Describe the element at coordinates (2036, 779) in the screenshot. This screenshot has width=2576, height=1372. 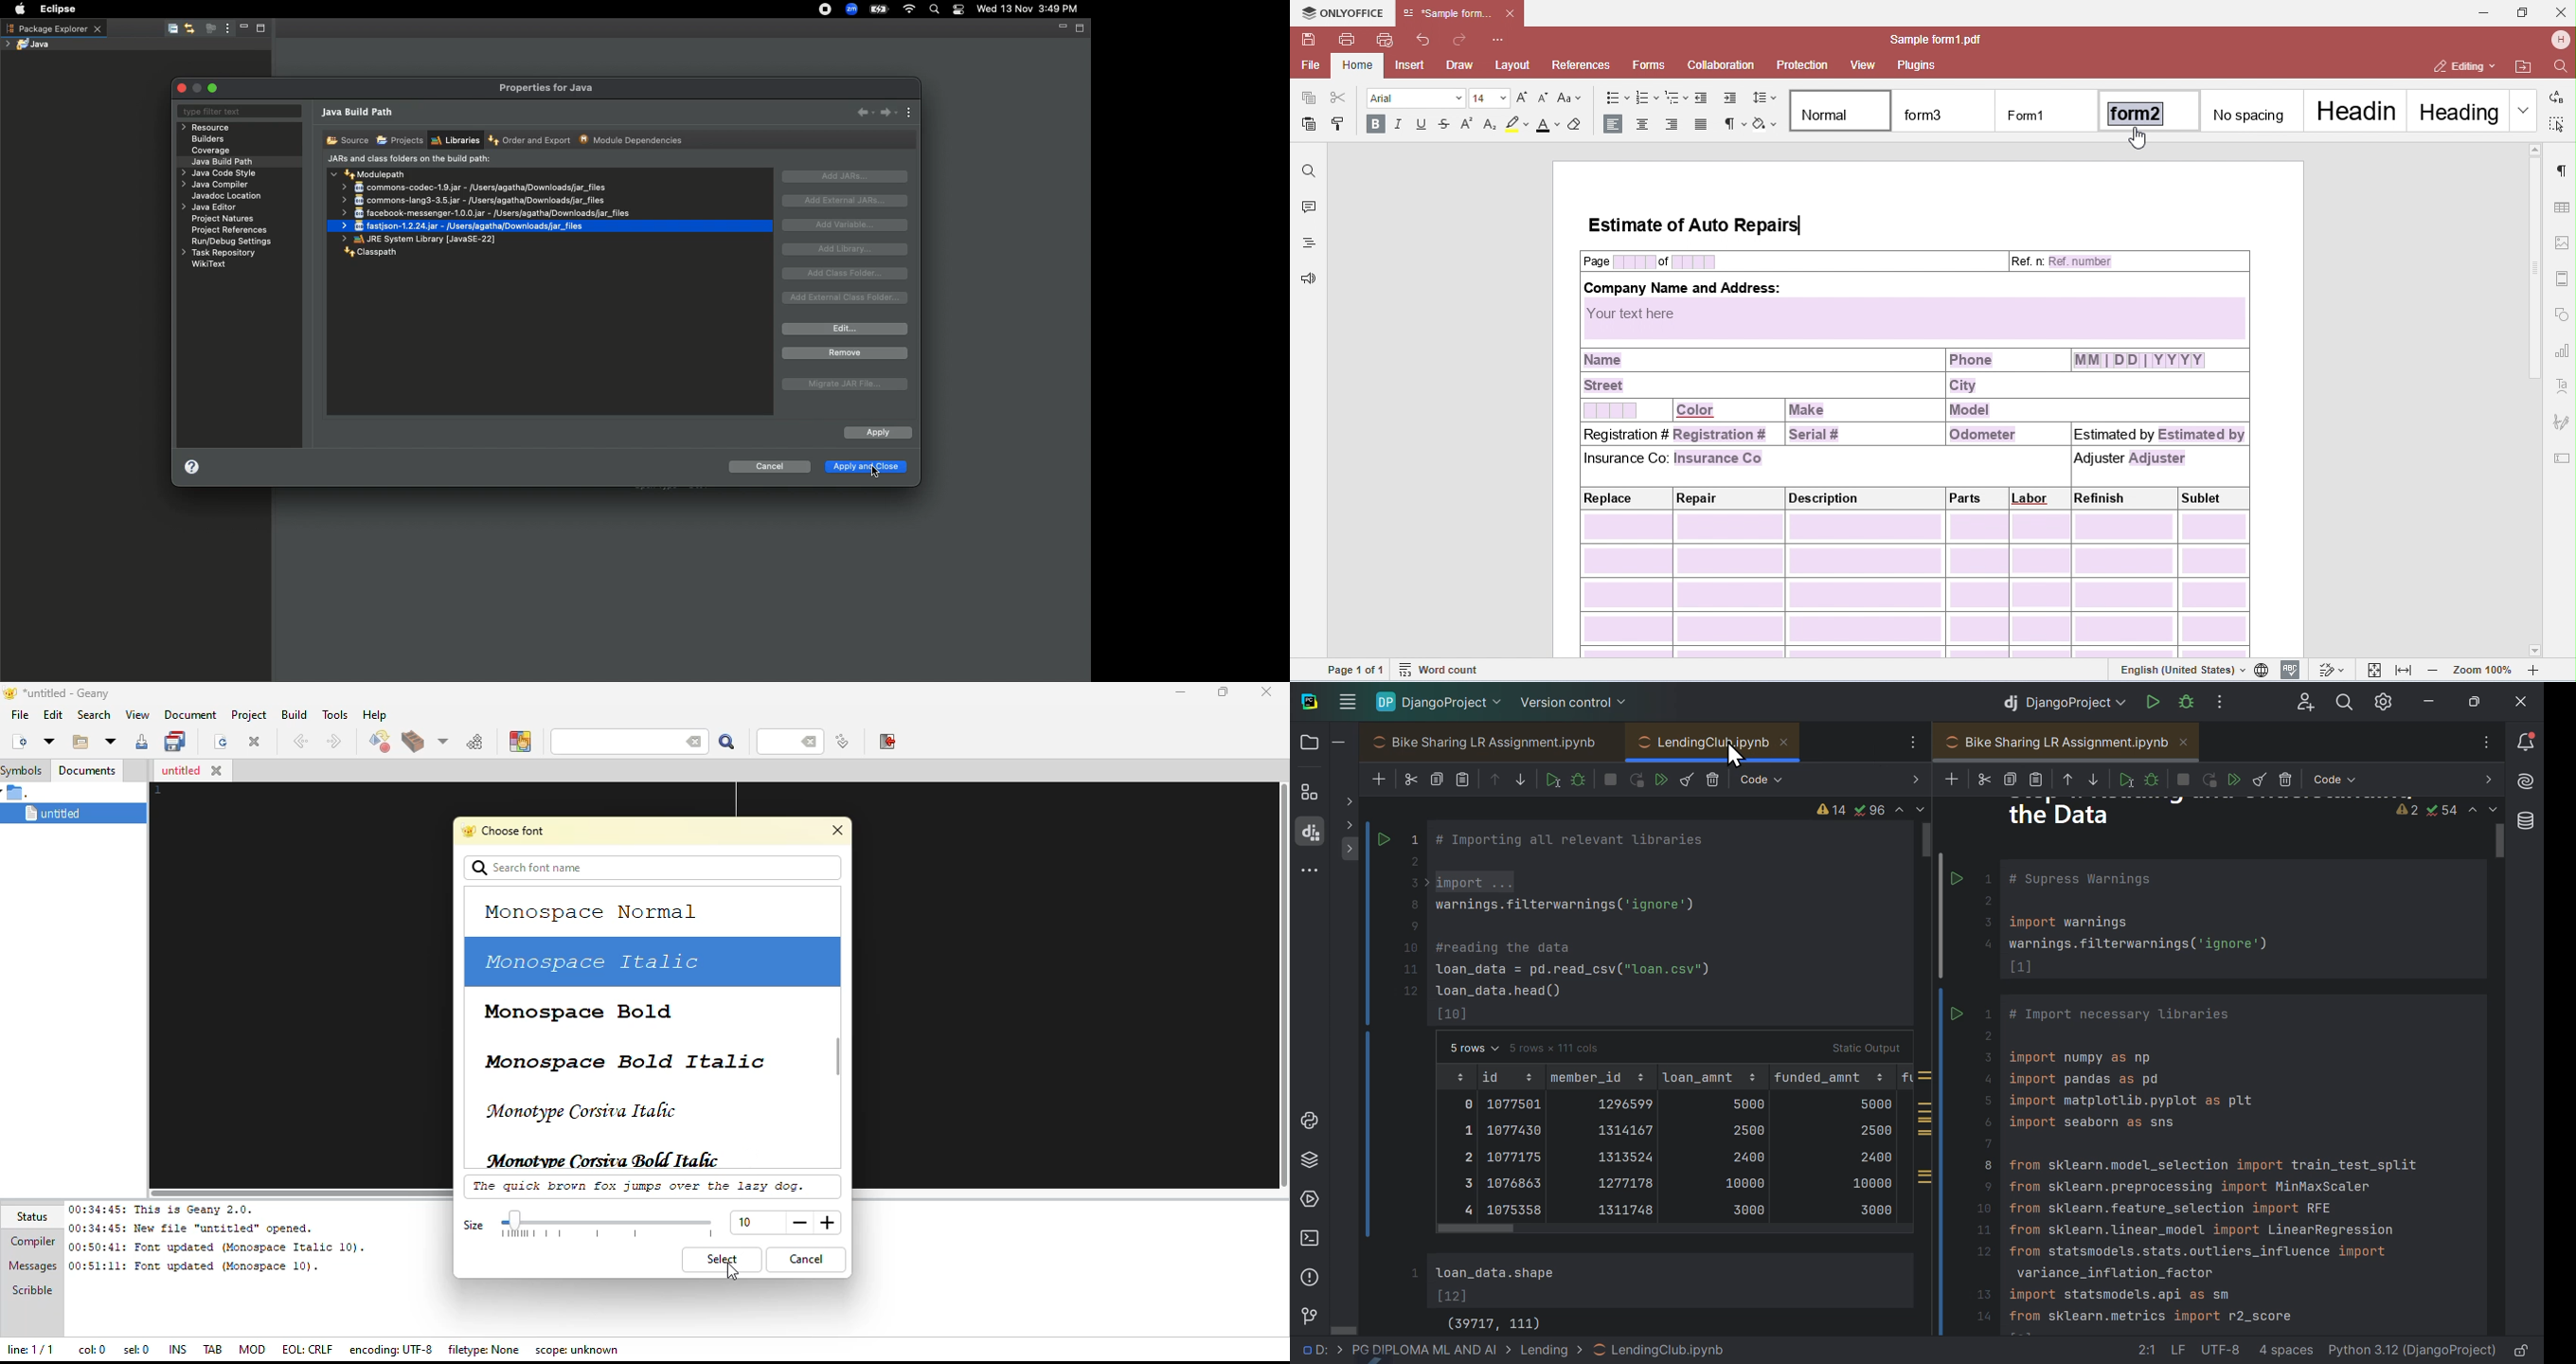
I see `` at that location.